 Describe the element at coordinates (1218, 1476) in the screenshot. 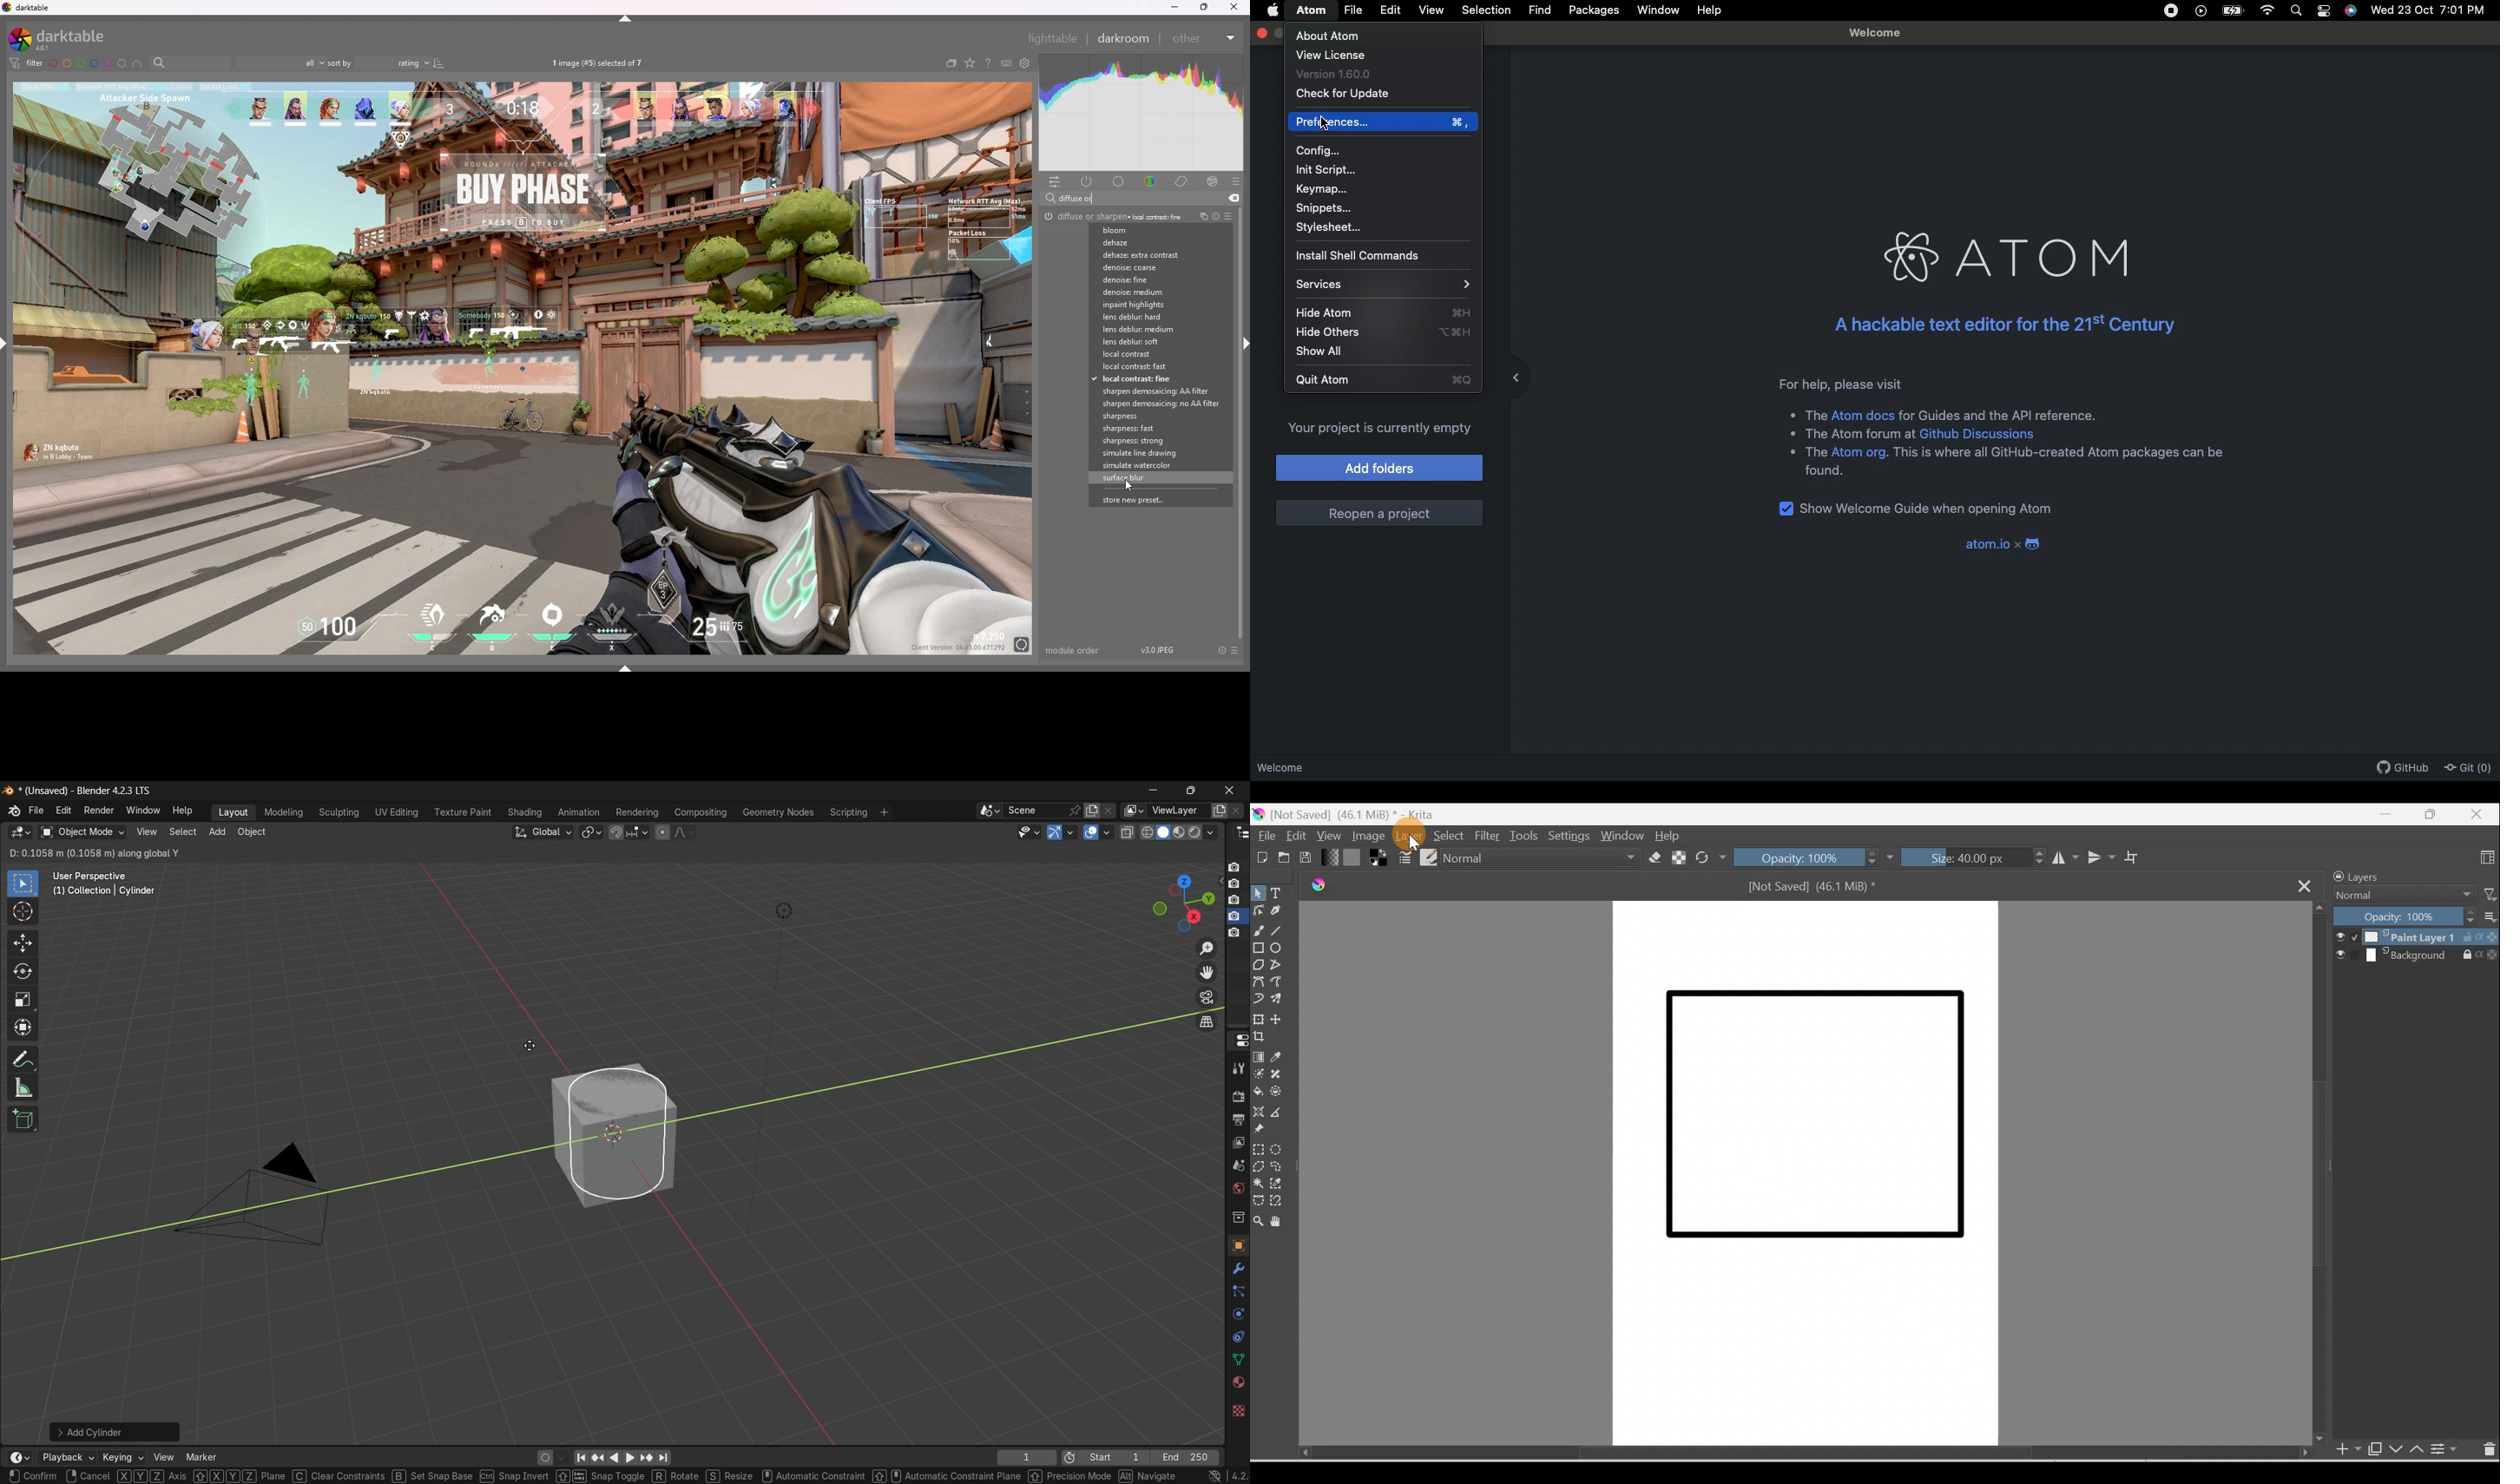

I see `4.2.3 lts` at that location.